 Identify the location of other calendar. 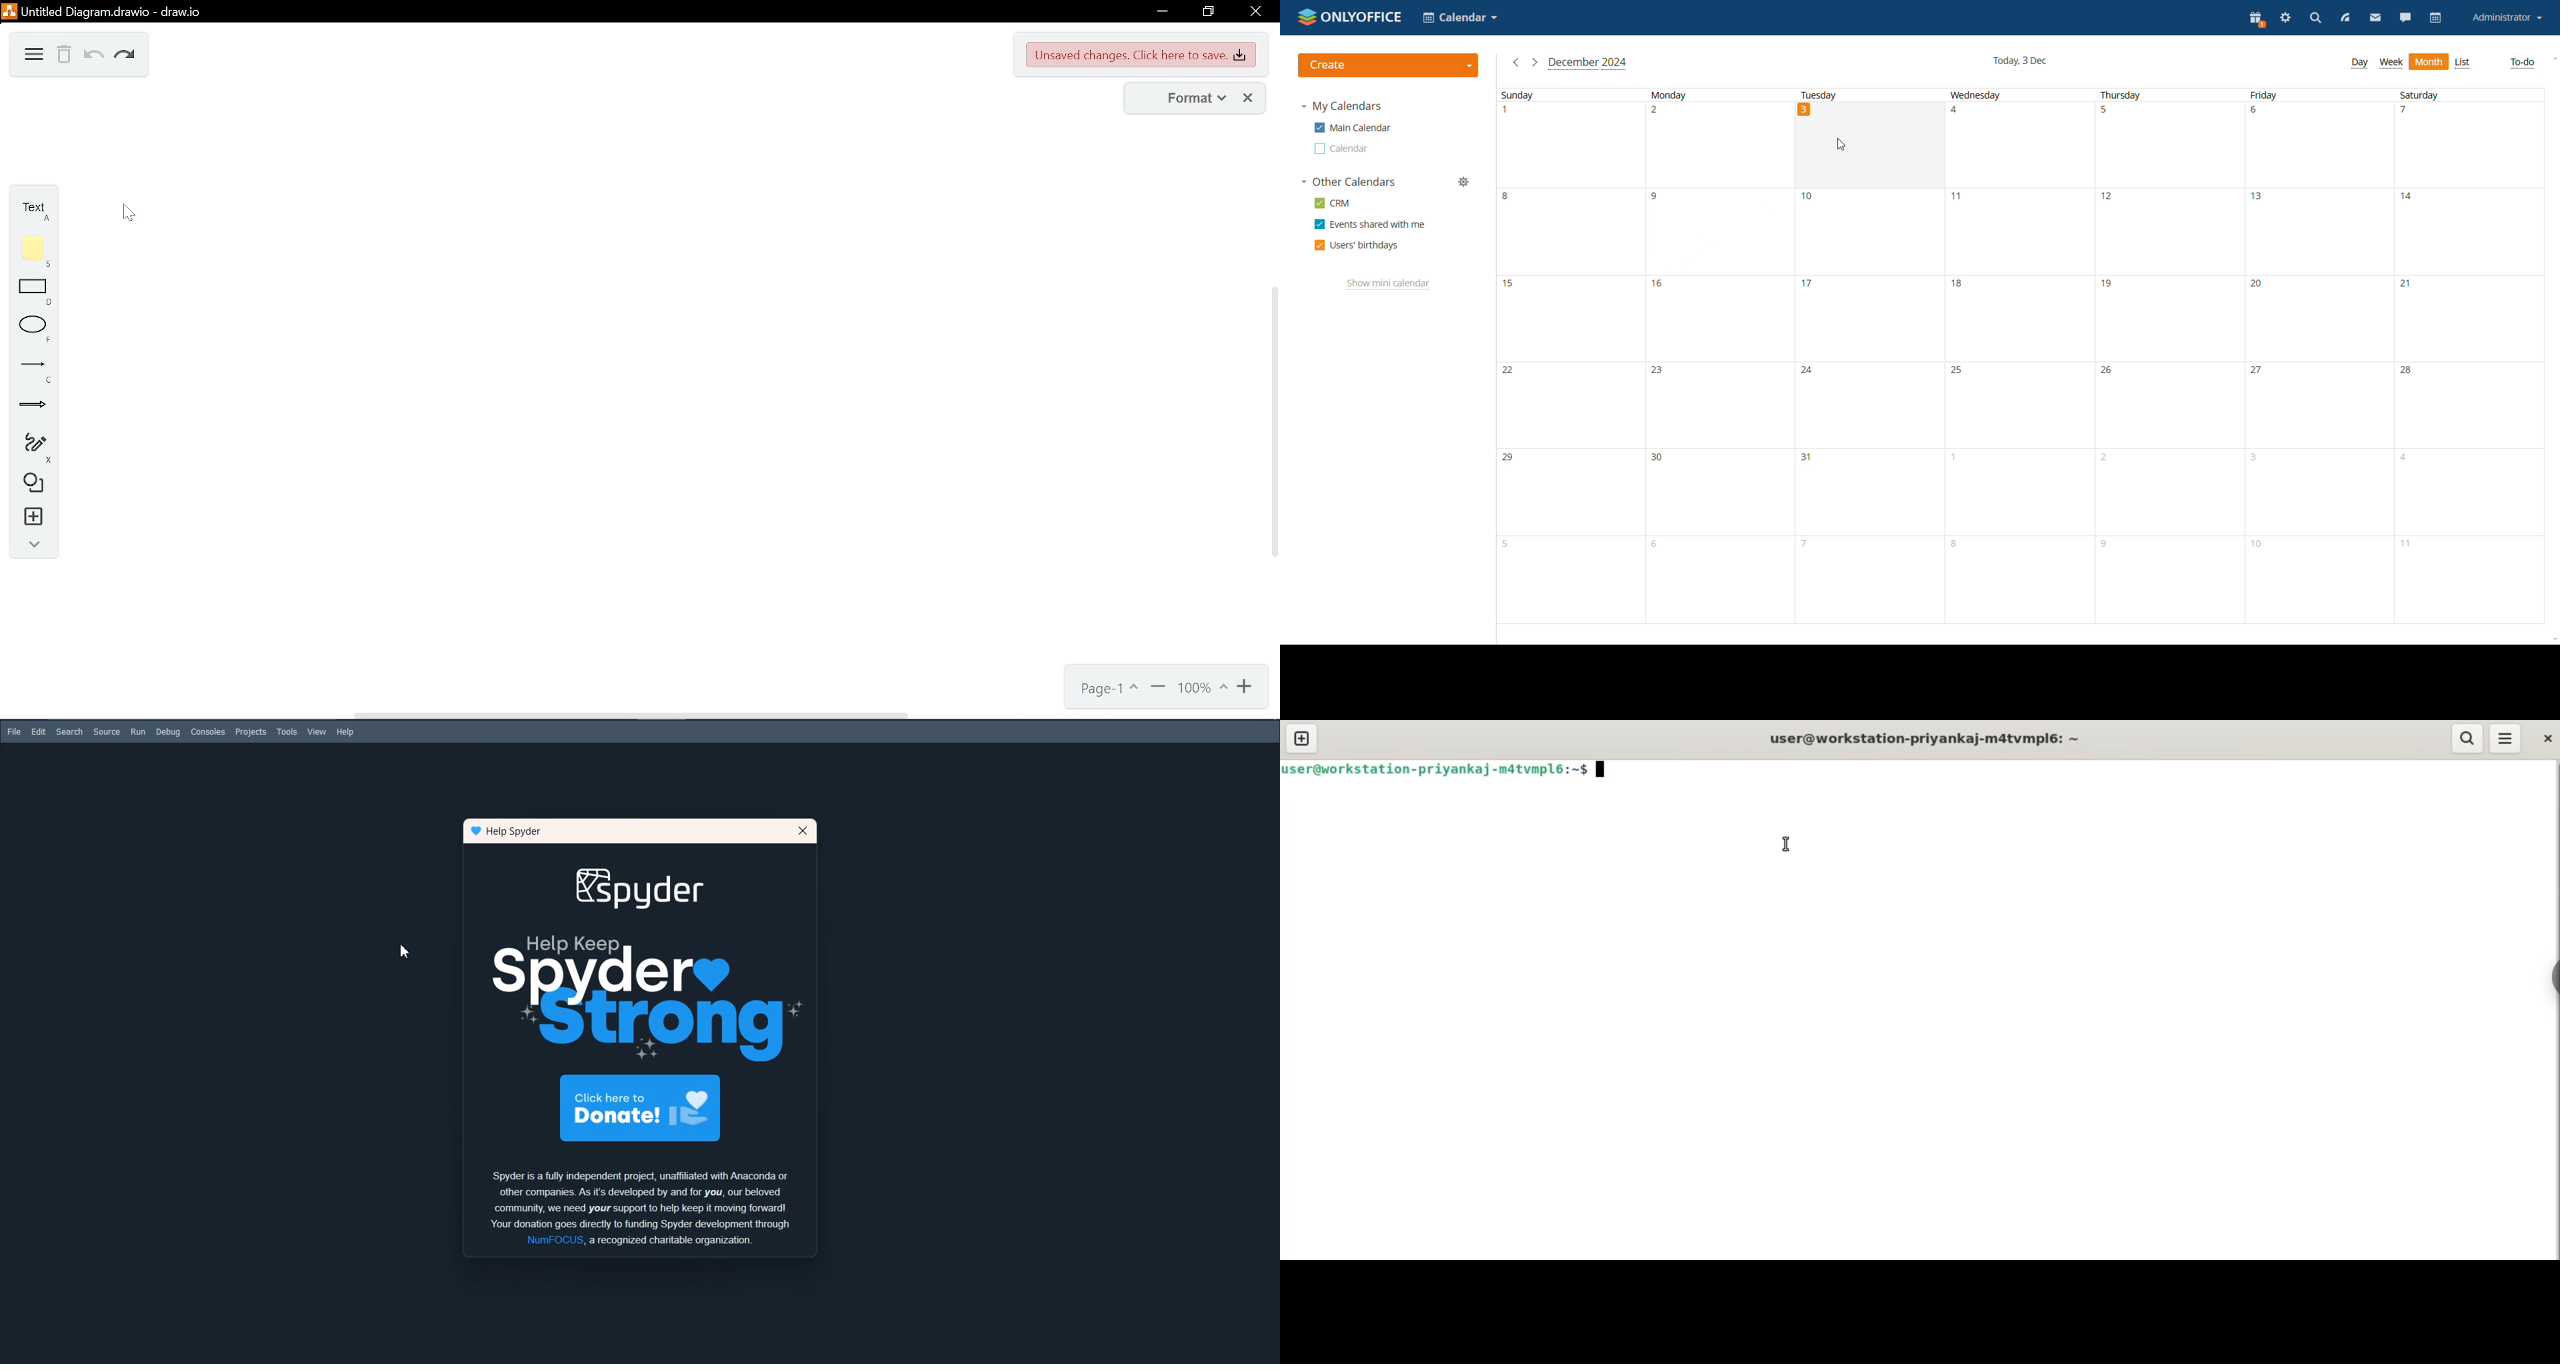
(1341, 149).